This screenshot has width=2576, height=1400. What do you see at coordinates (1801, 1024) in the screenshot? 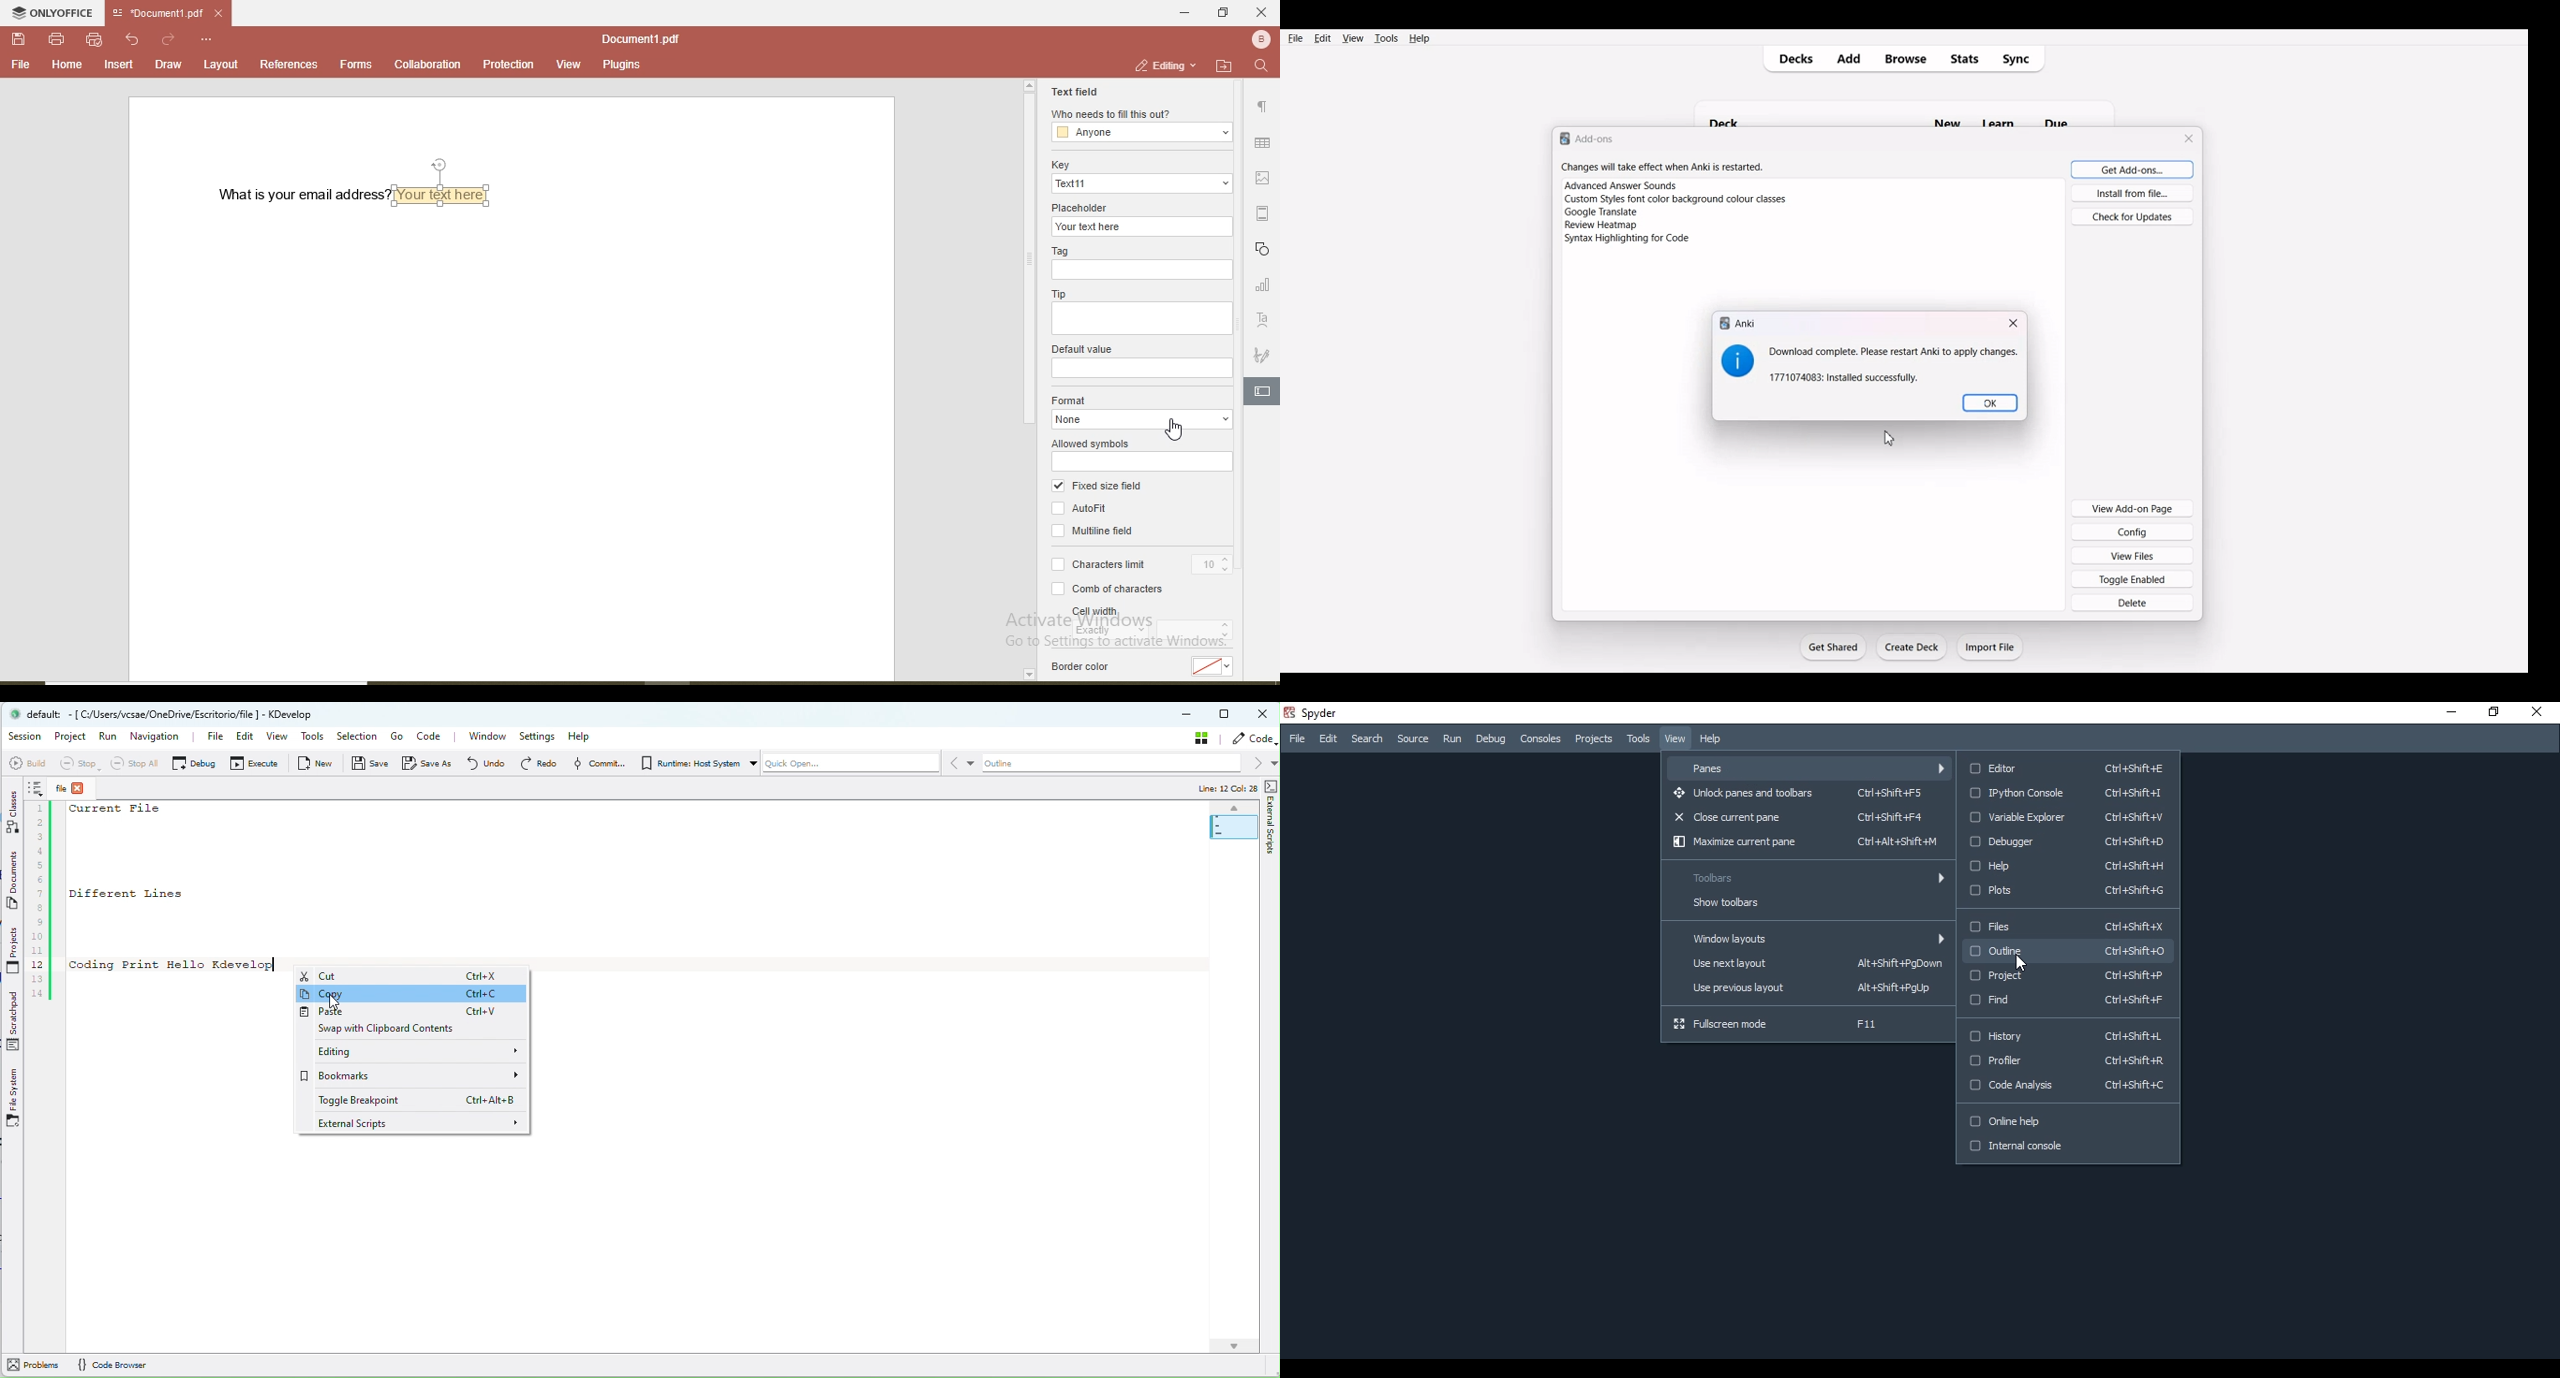
I see `Fullscreen mode` at bounding box center [1801, 1024].